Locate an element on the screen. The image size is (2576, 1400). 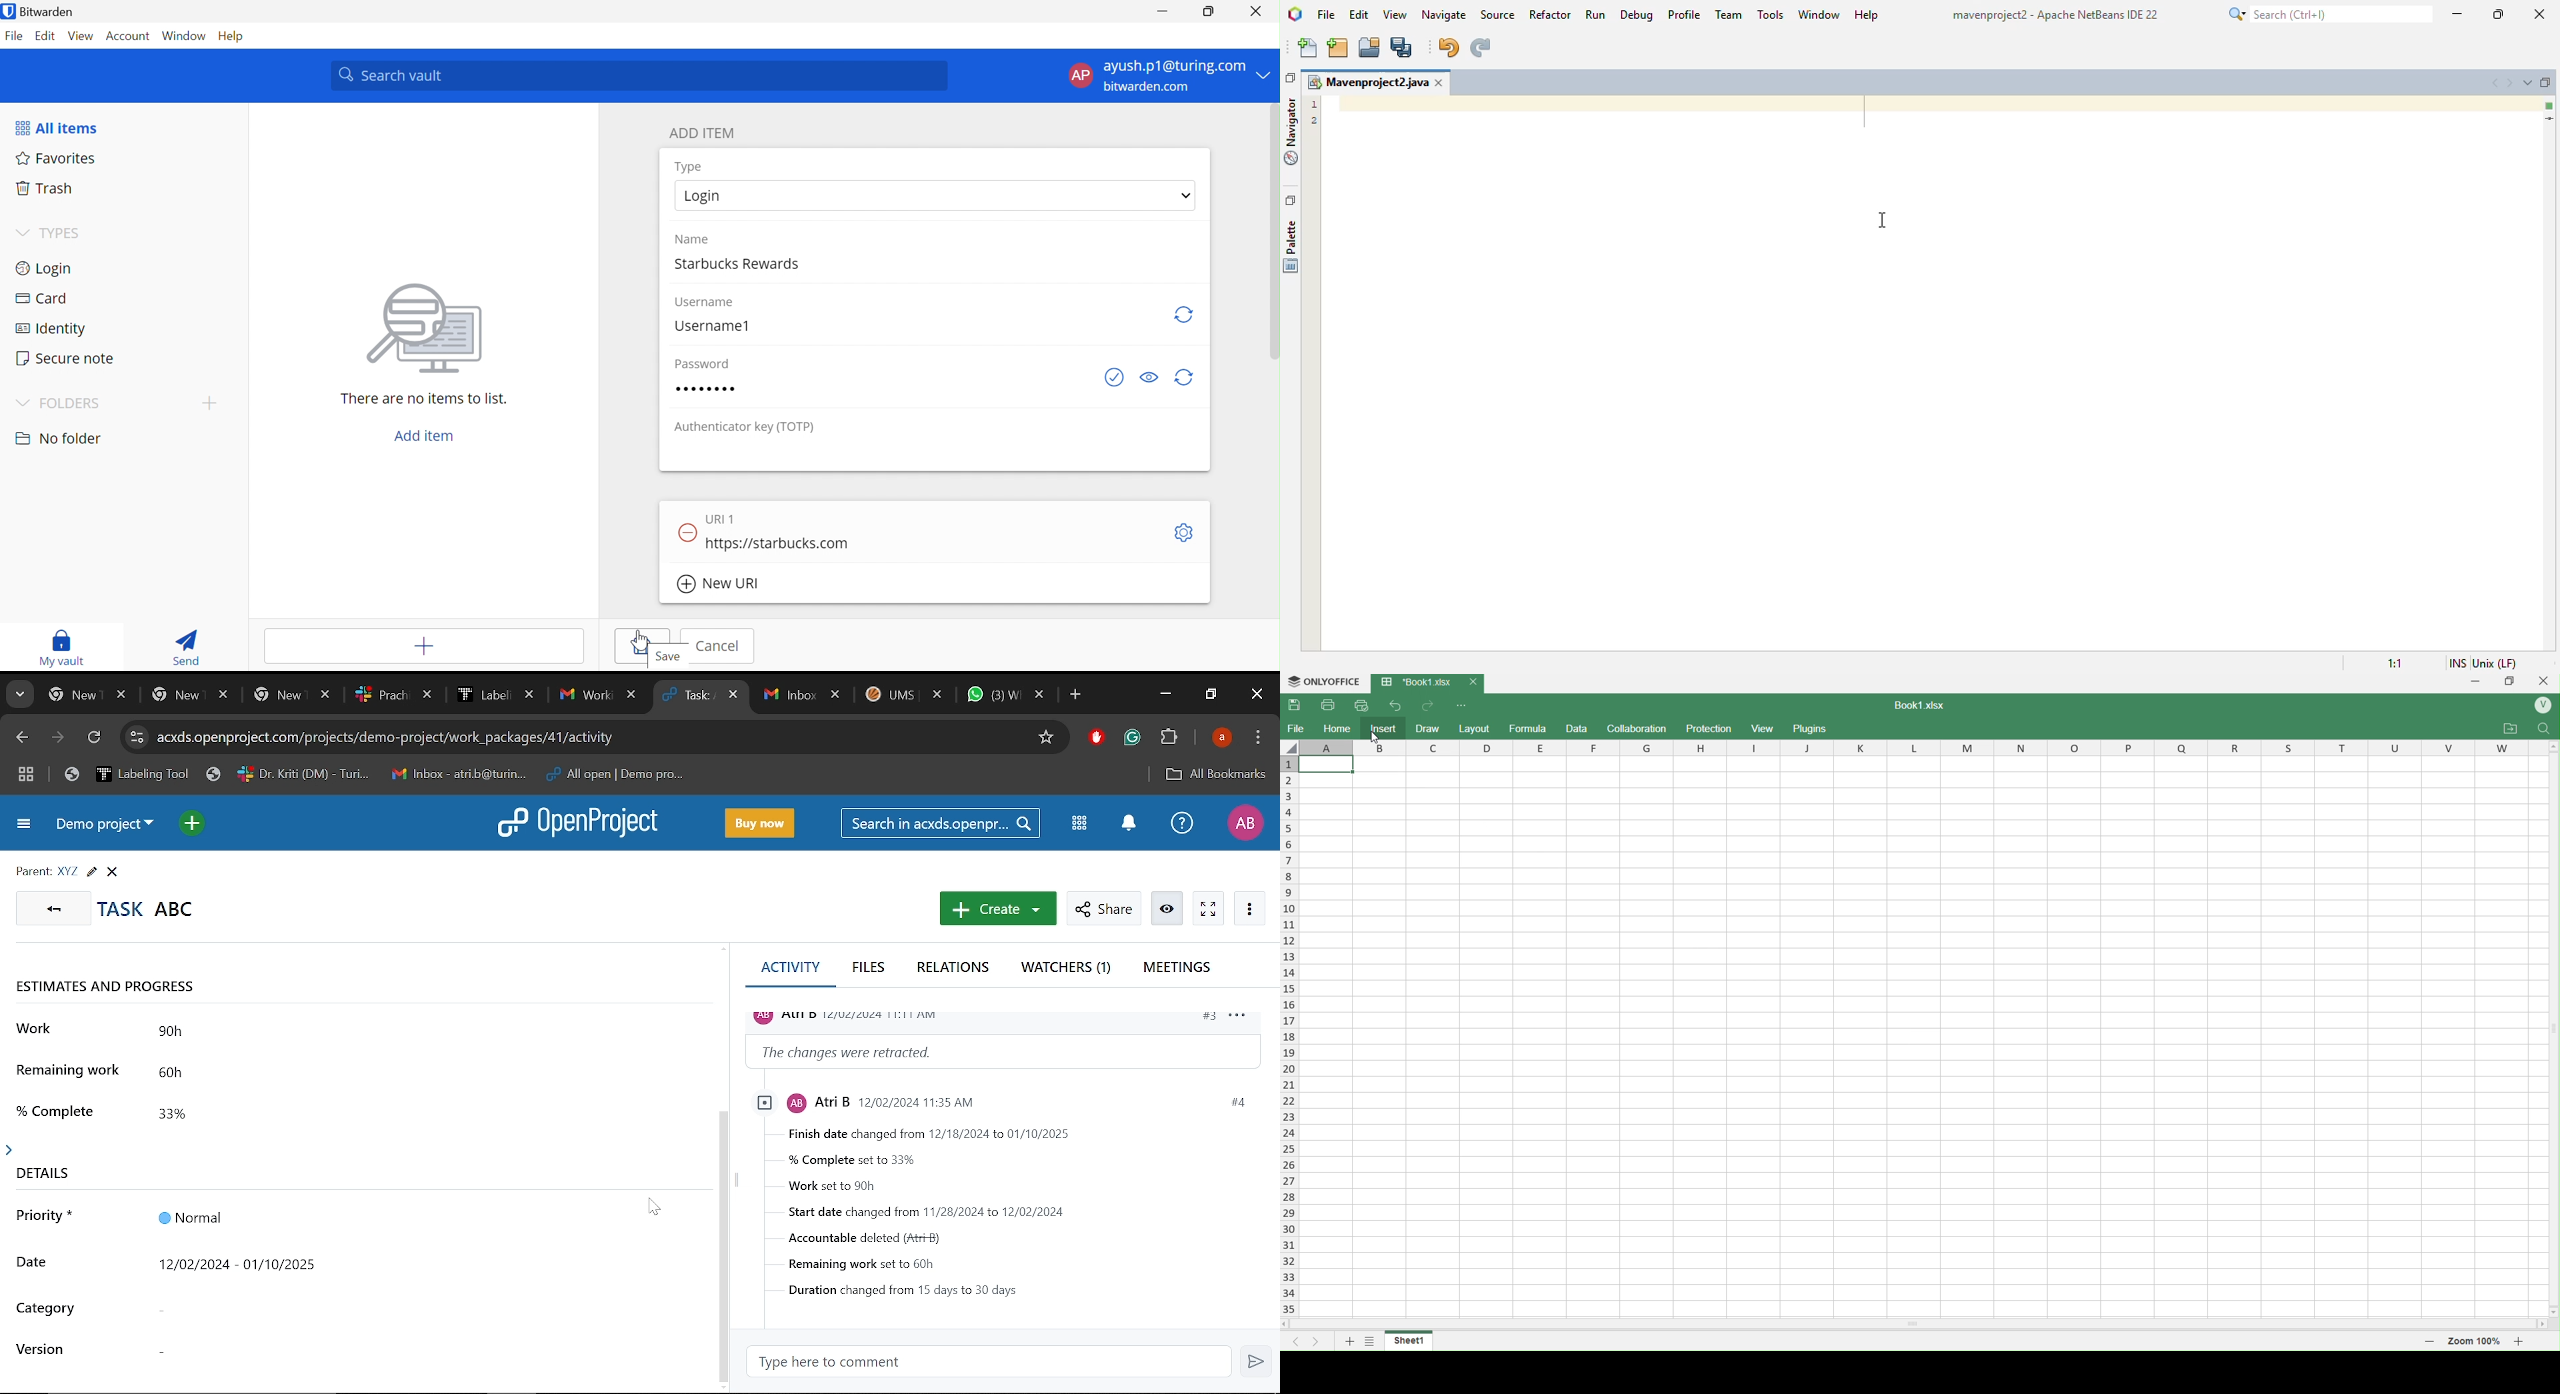
remaining work is located at coordinates (71, 1074).